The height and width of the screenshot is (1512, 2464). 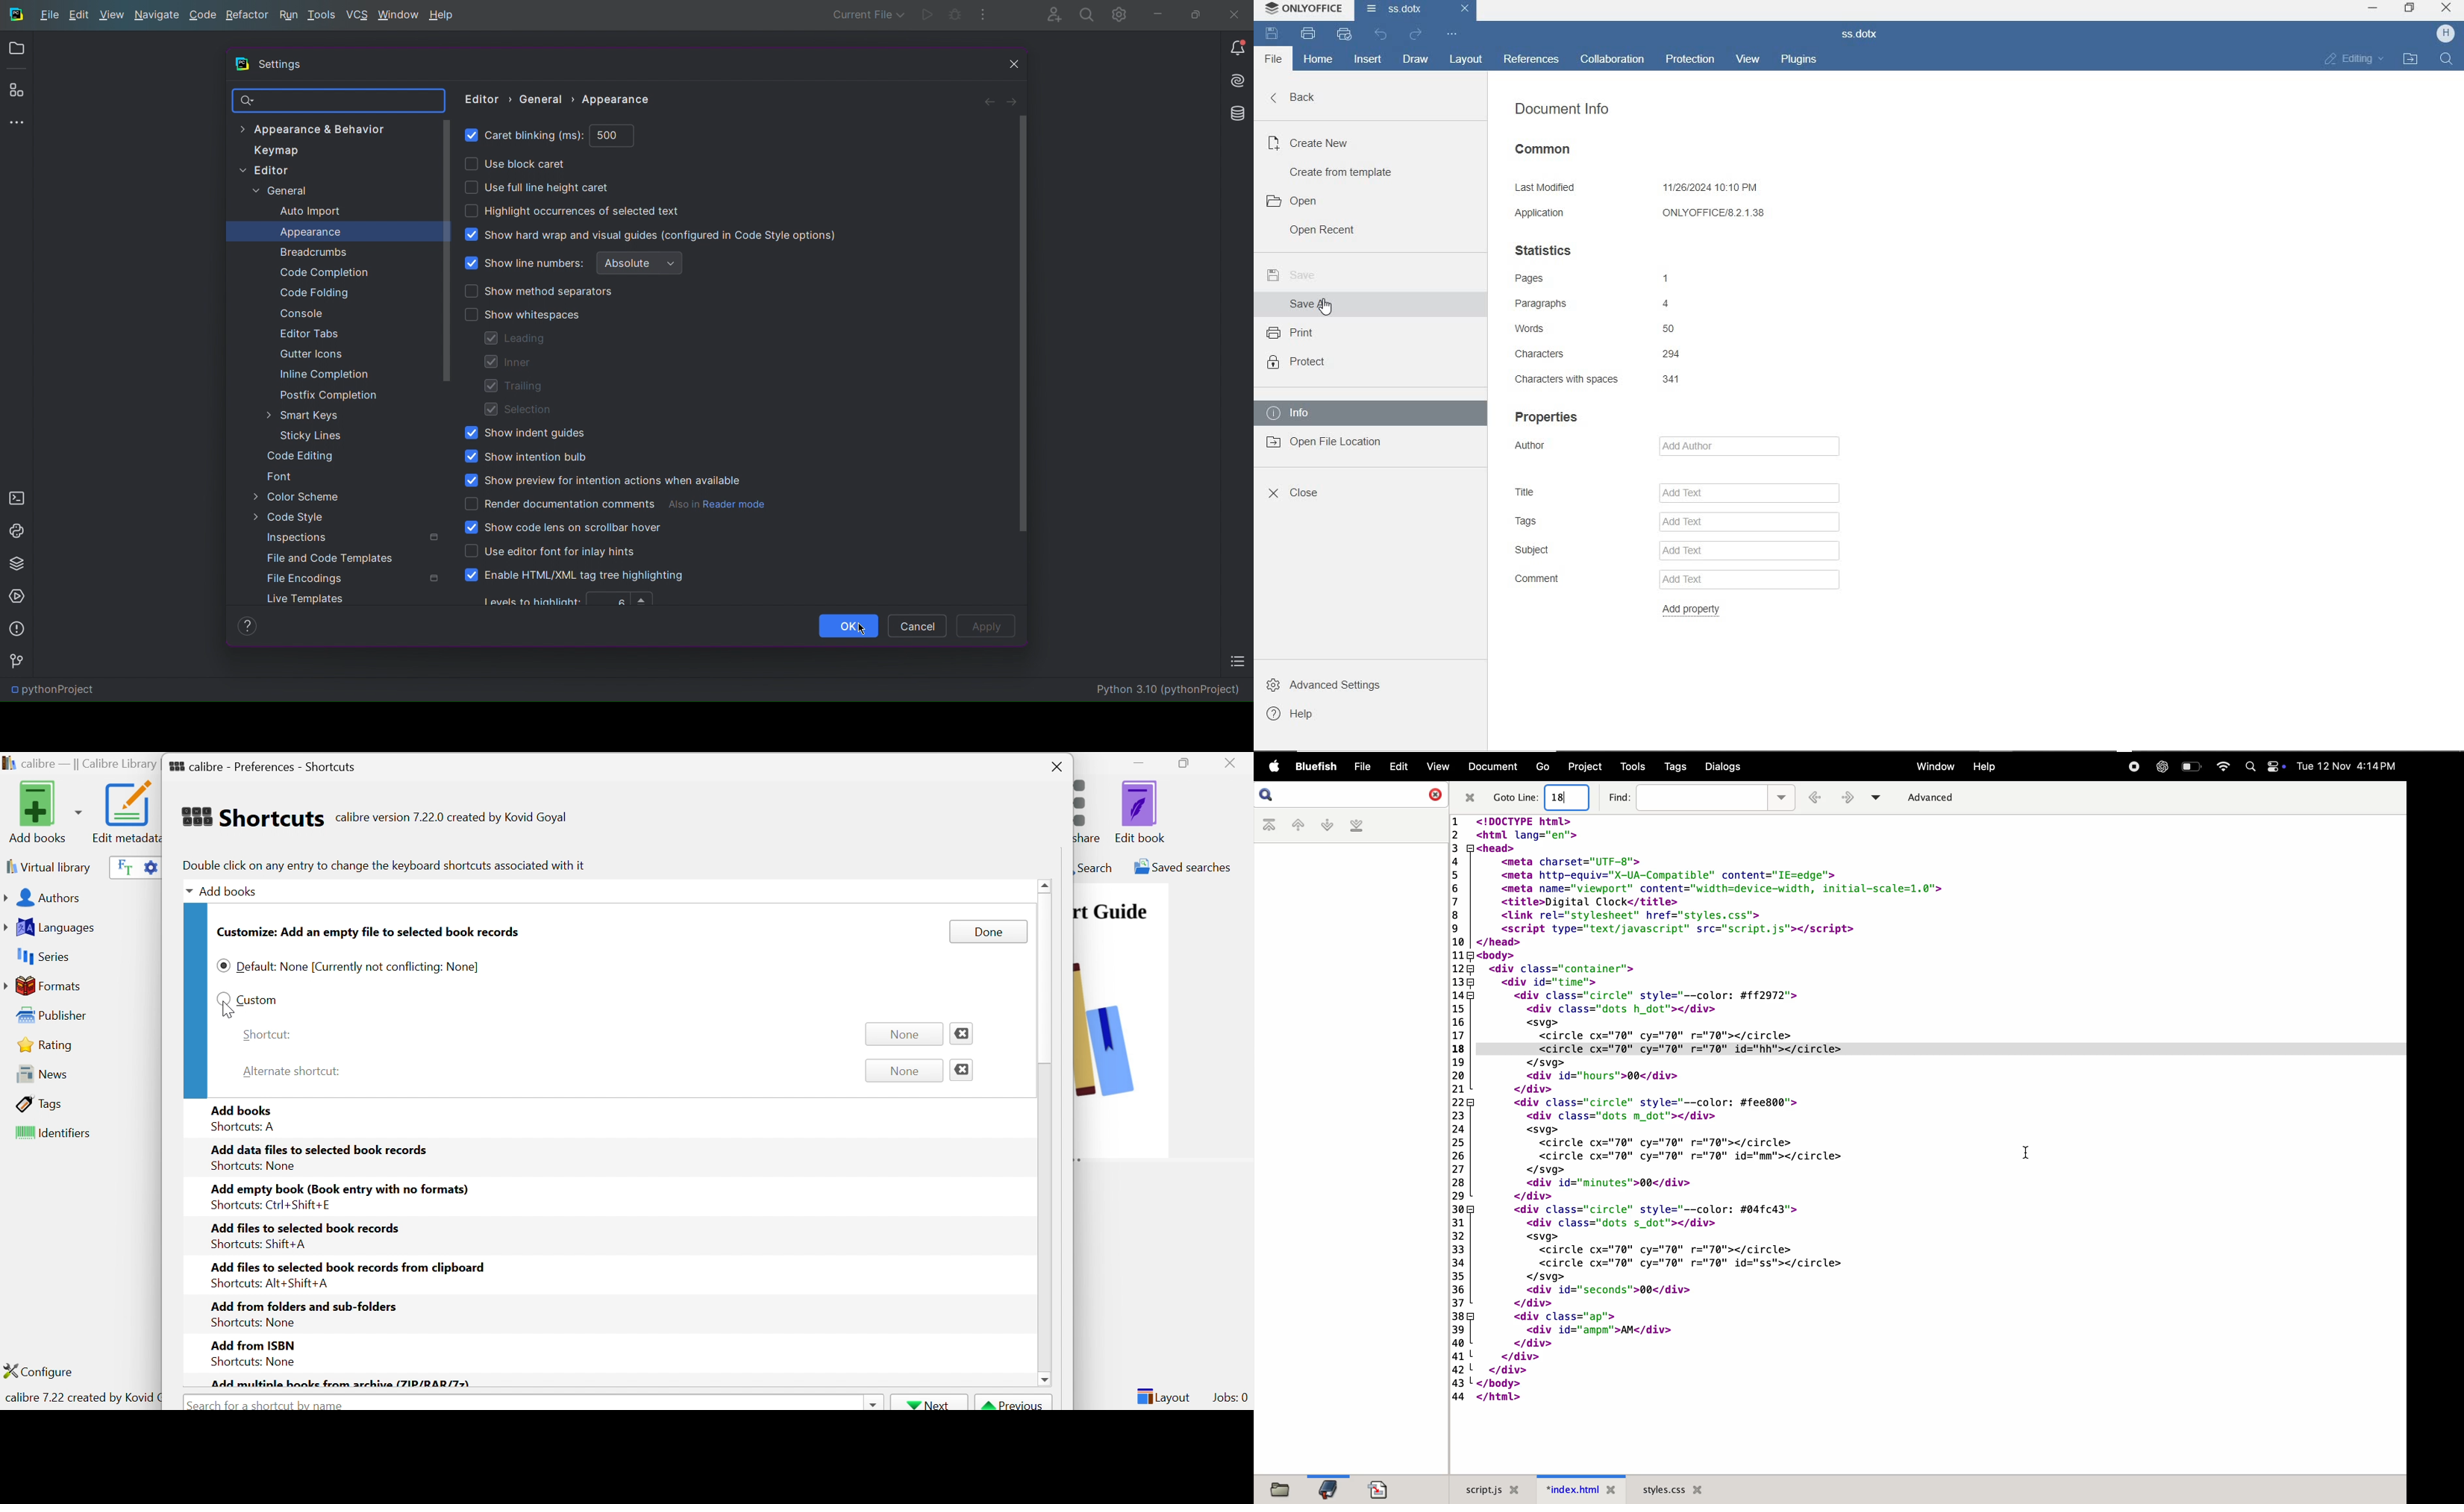 I want to click on Levels to highlight, so click(x=571, y=601).